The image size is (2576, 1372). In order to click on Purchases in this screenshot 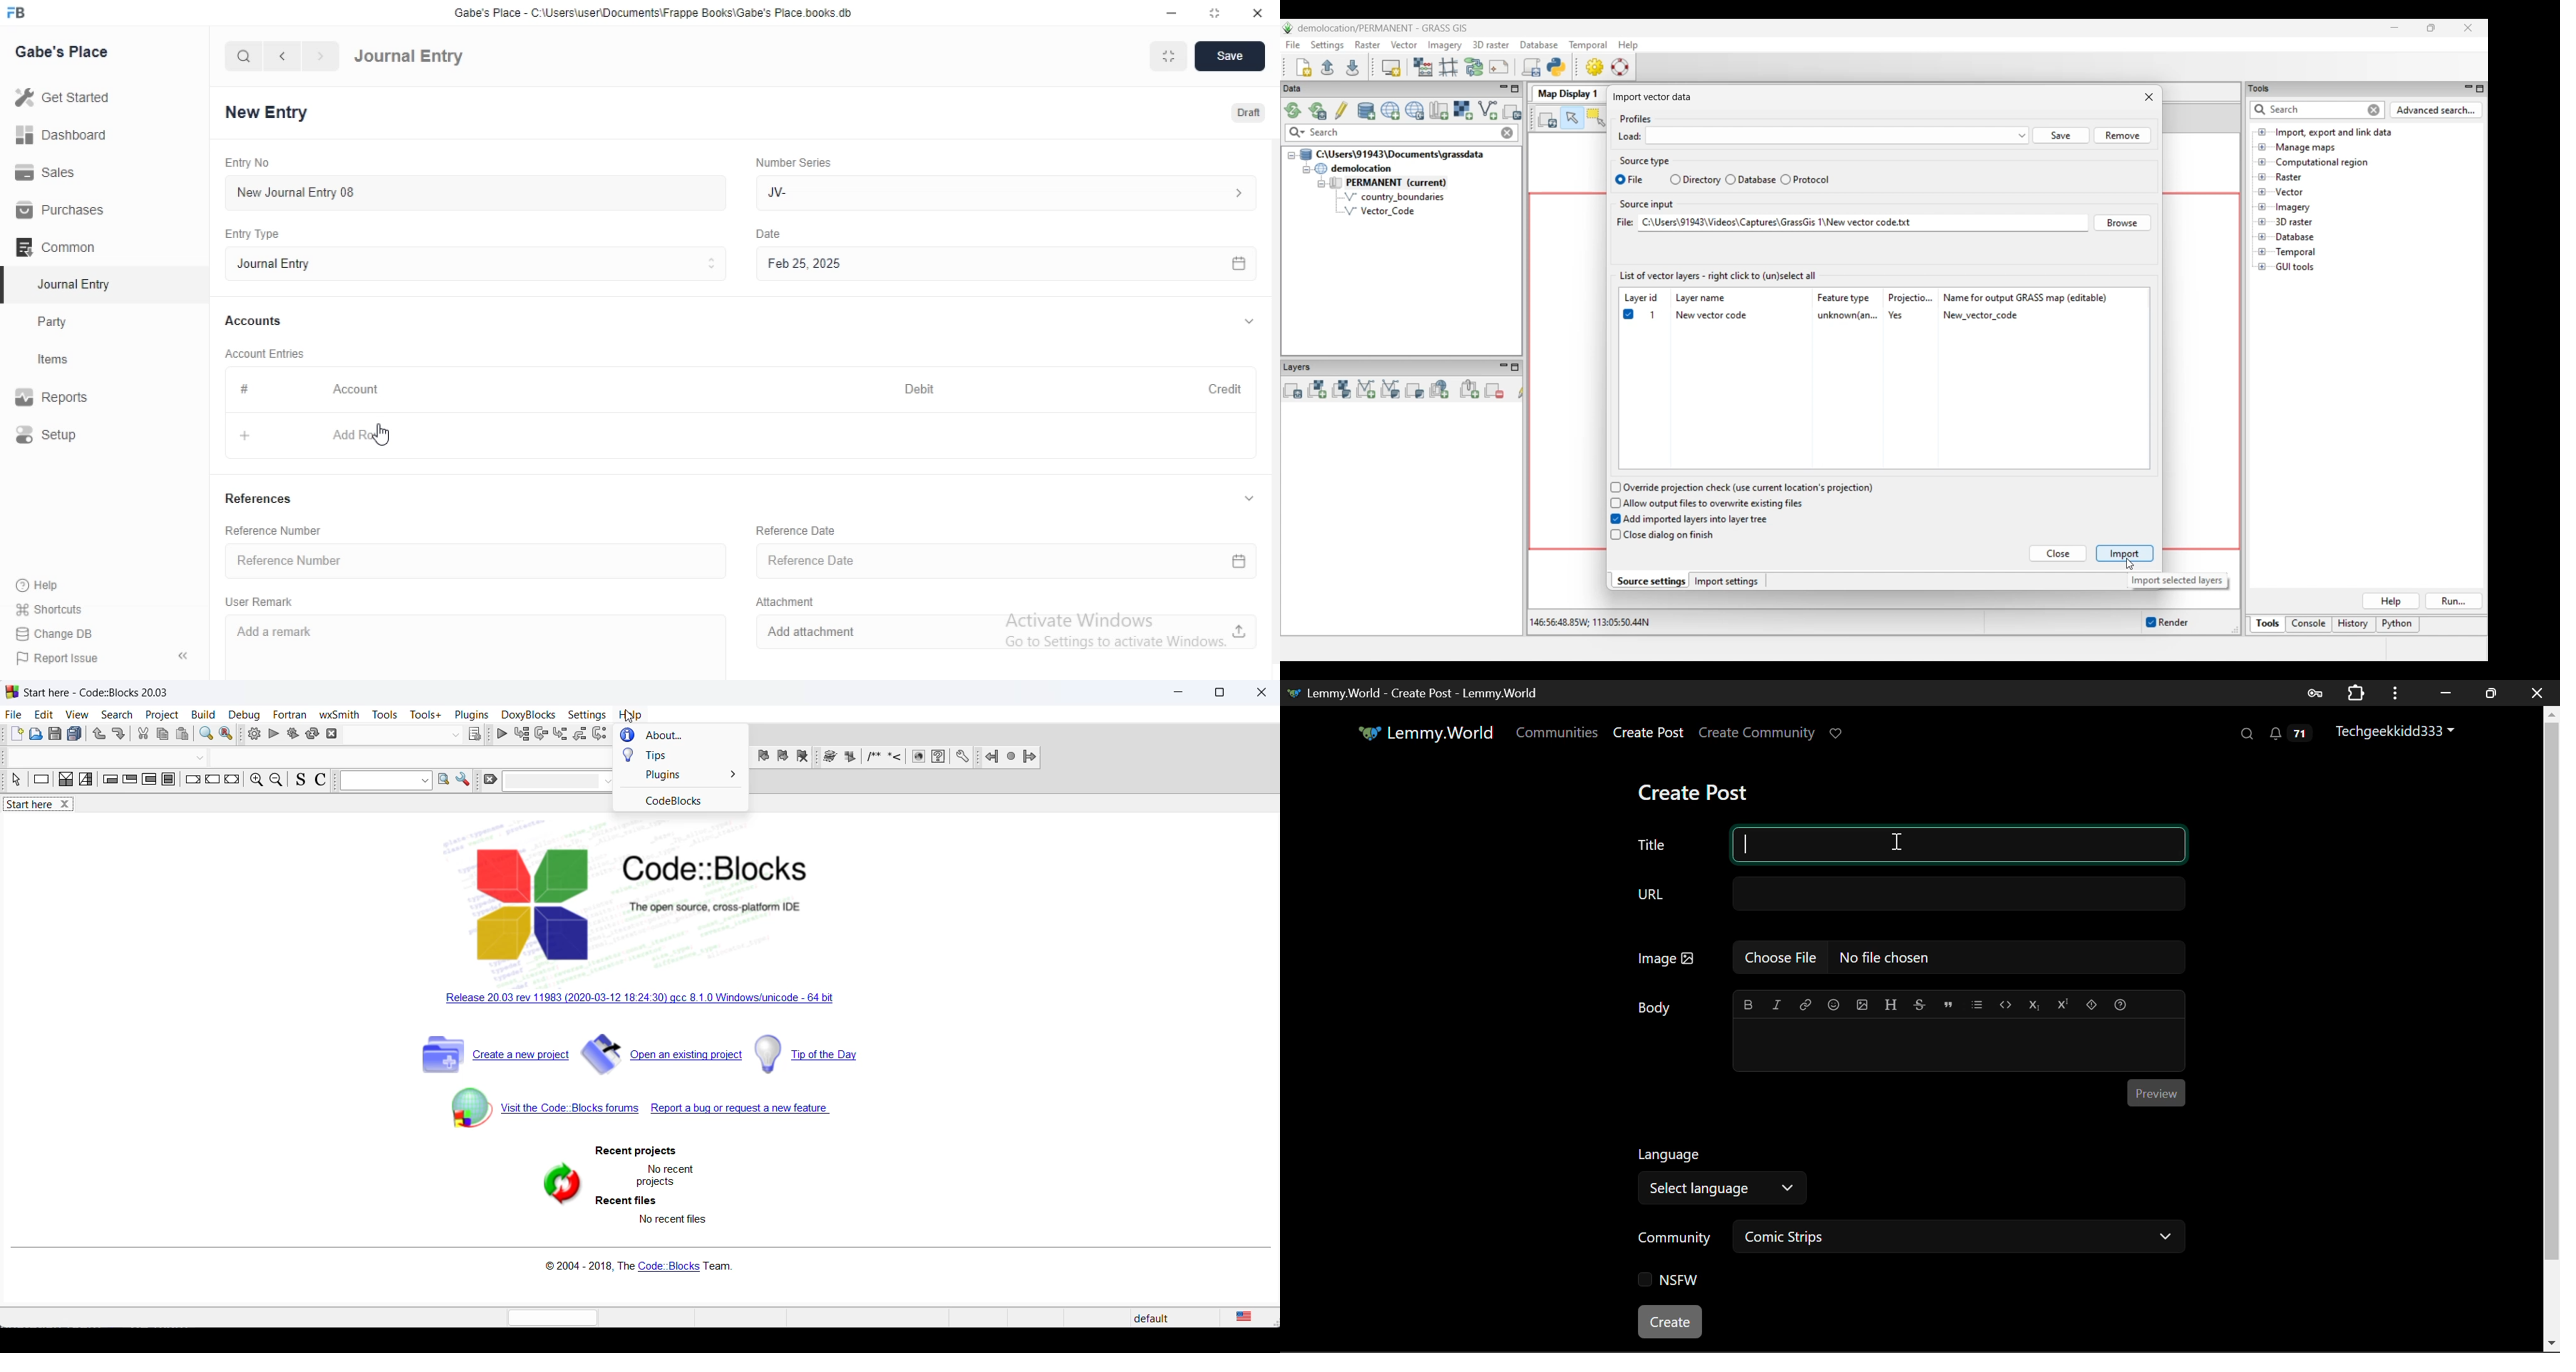, I will do `click(58, 210)`.